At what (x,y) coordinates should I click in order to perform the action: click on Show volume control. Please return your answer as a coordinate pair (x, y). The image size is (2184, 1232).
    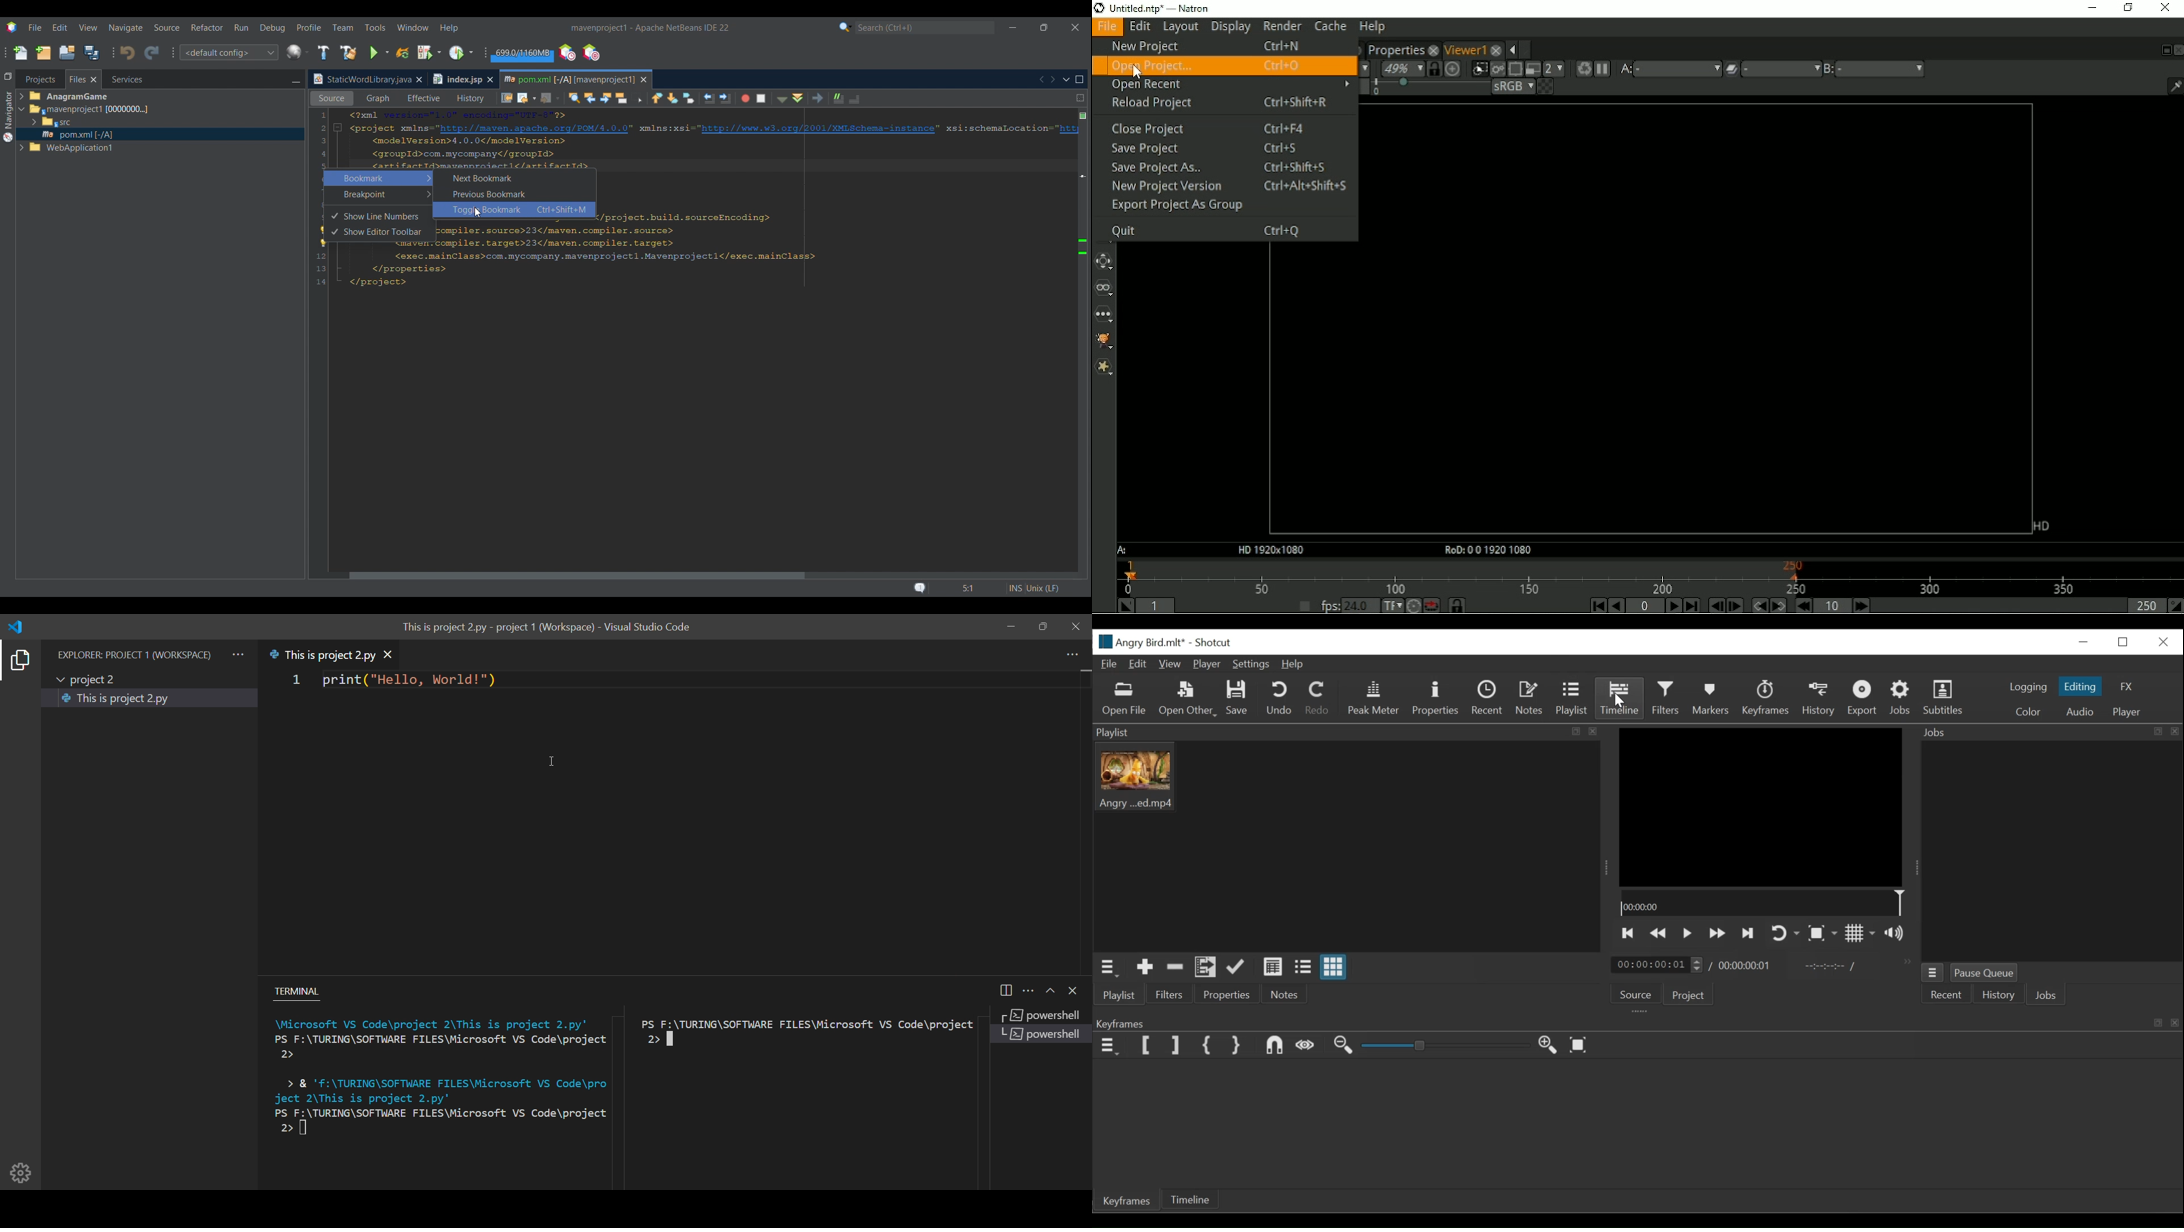
    Looking at the image, I should click on (1895, 934).